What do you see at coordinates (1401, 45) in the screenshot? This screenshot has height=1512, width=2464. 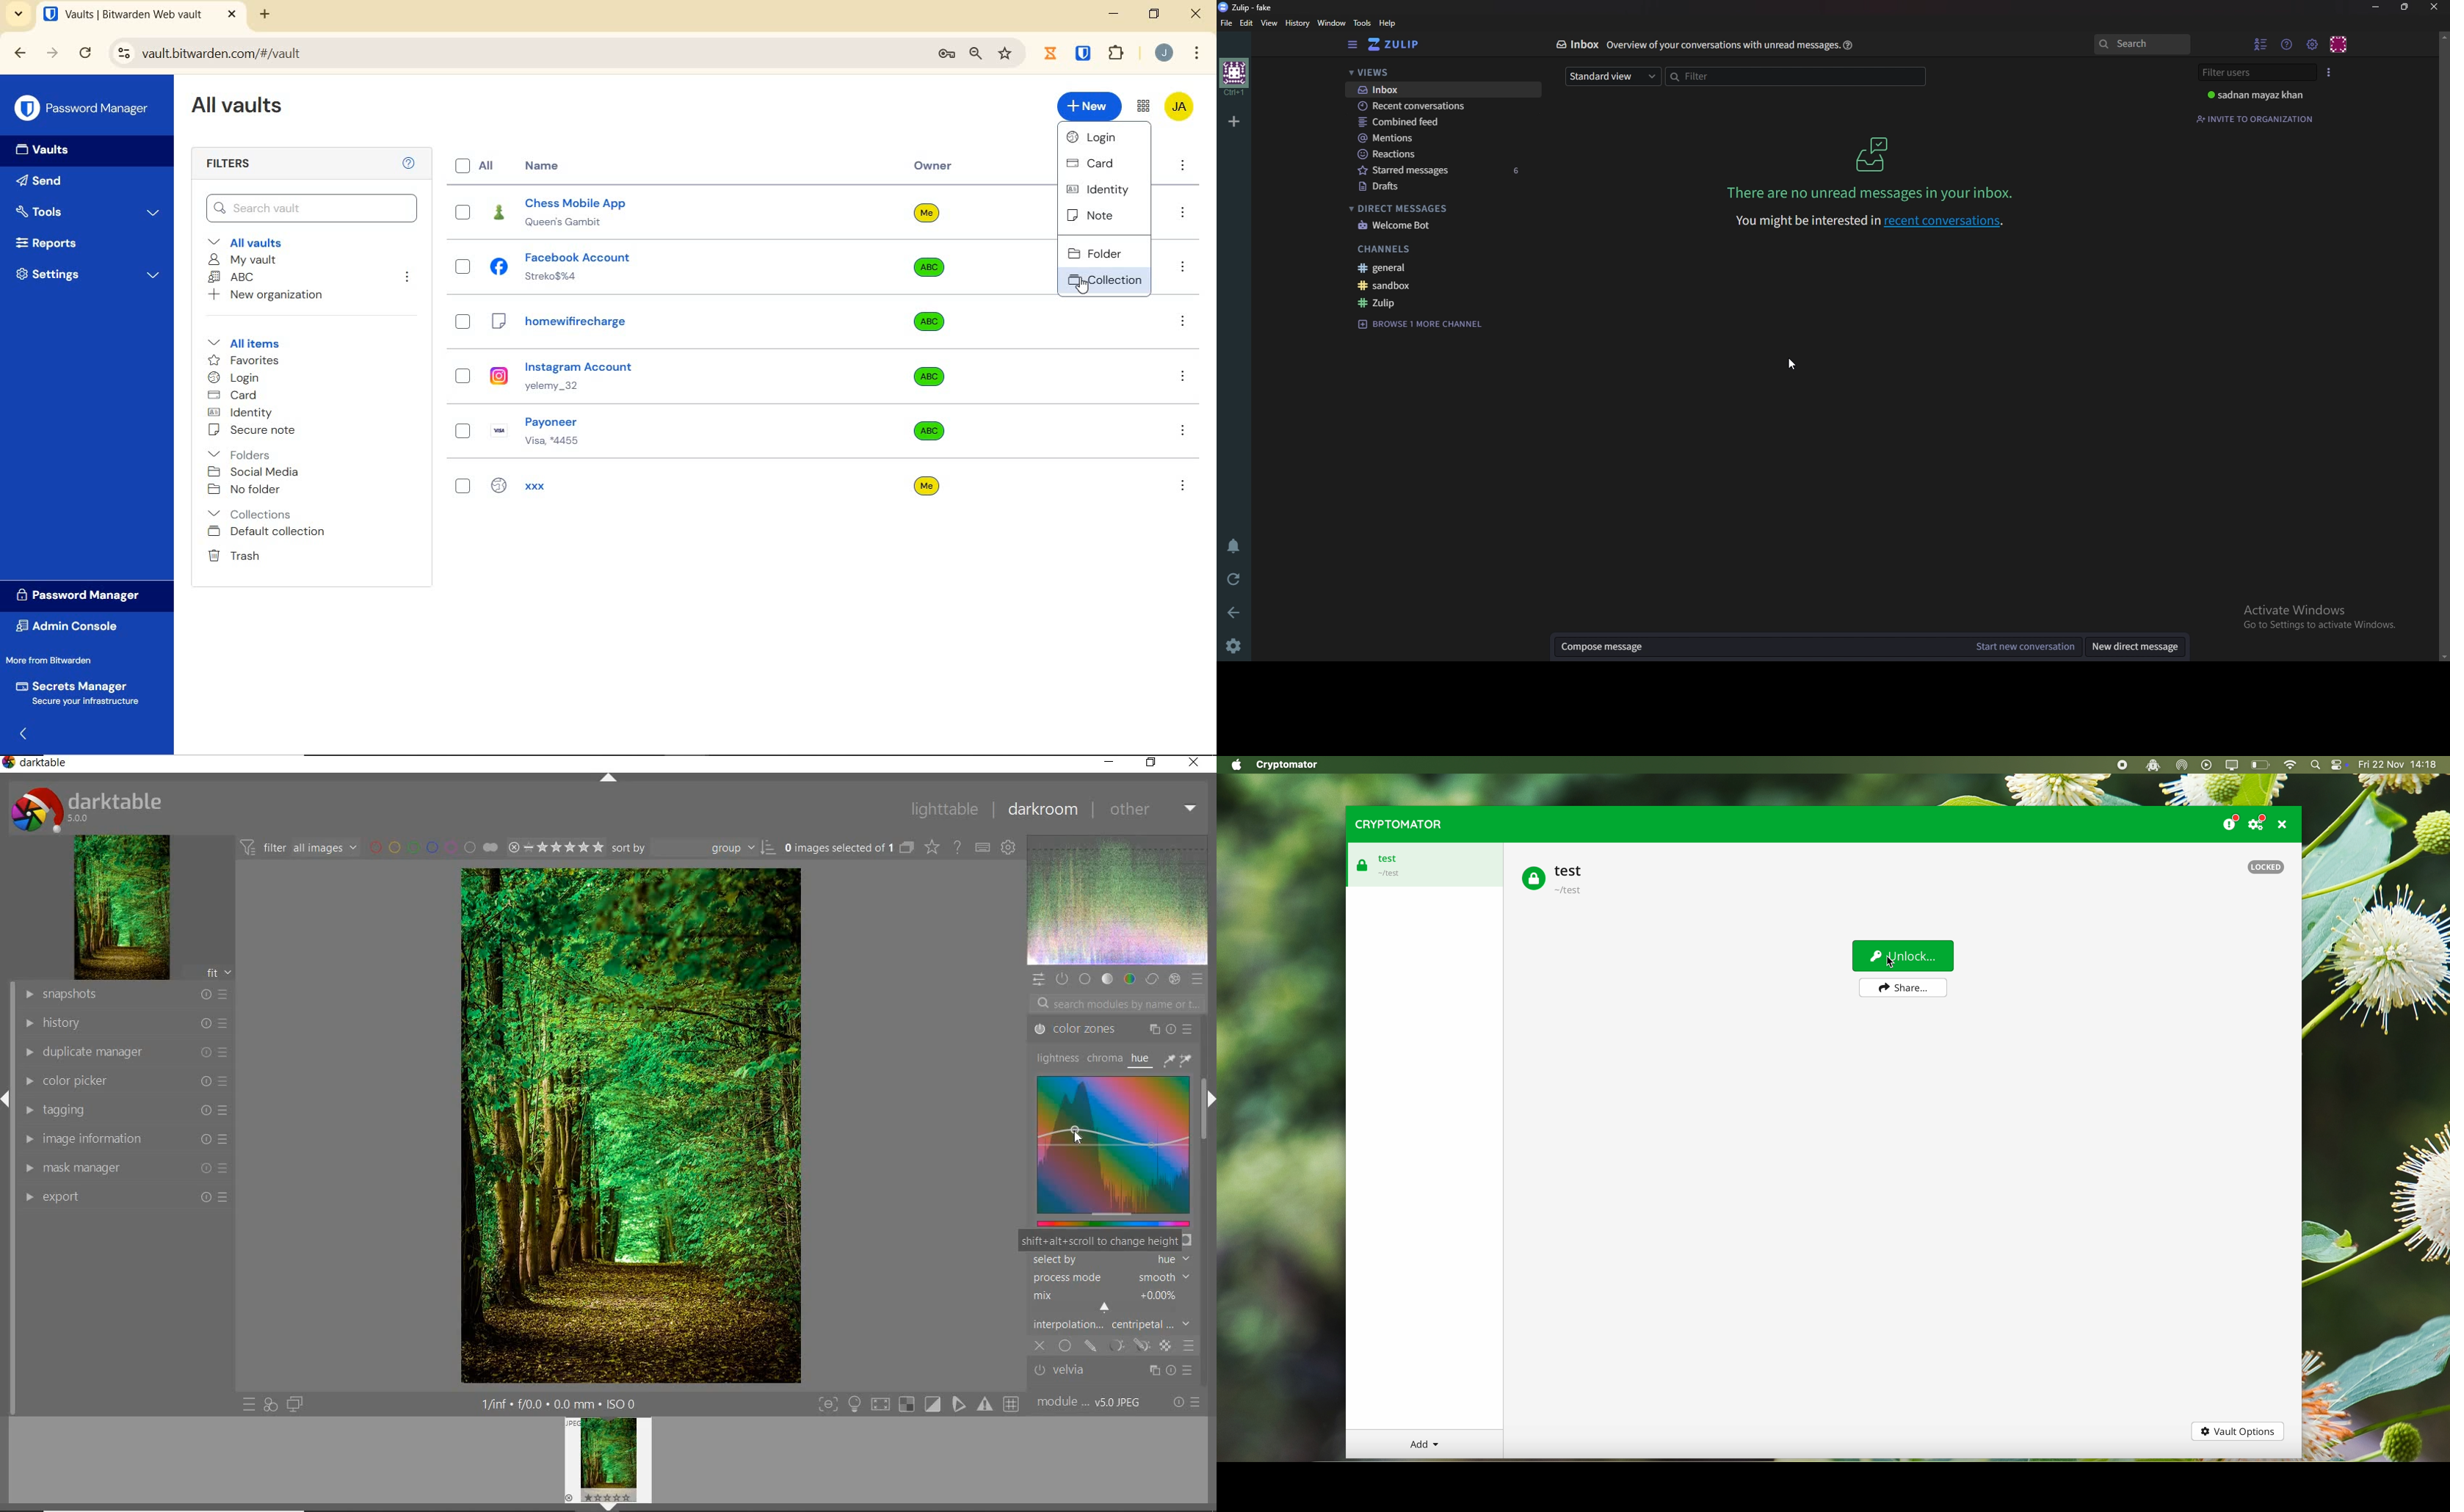 I see `Home view` at bounding box center [1401, 45].